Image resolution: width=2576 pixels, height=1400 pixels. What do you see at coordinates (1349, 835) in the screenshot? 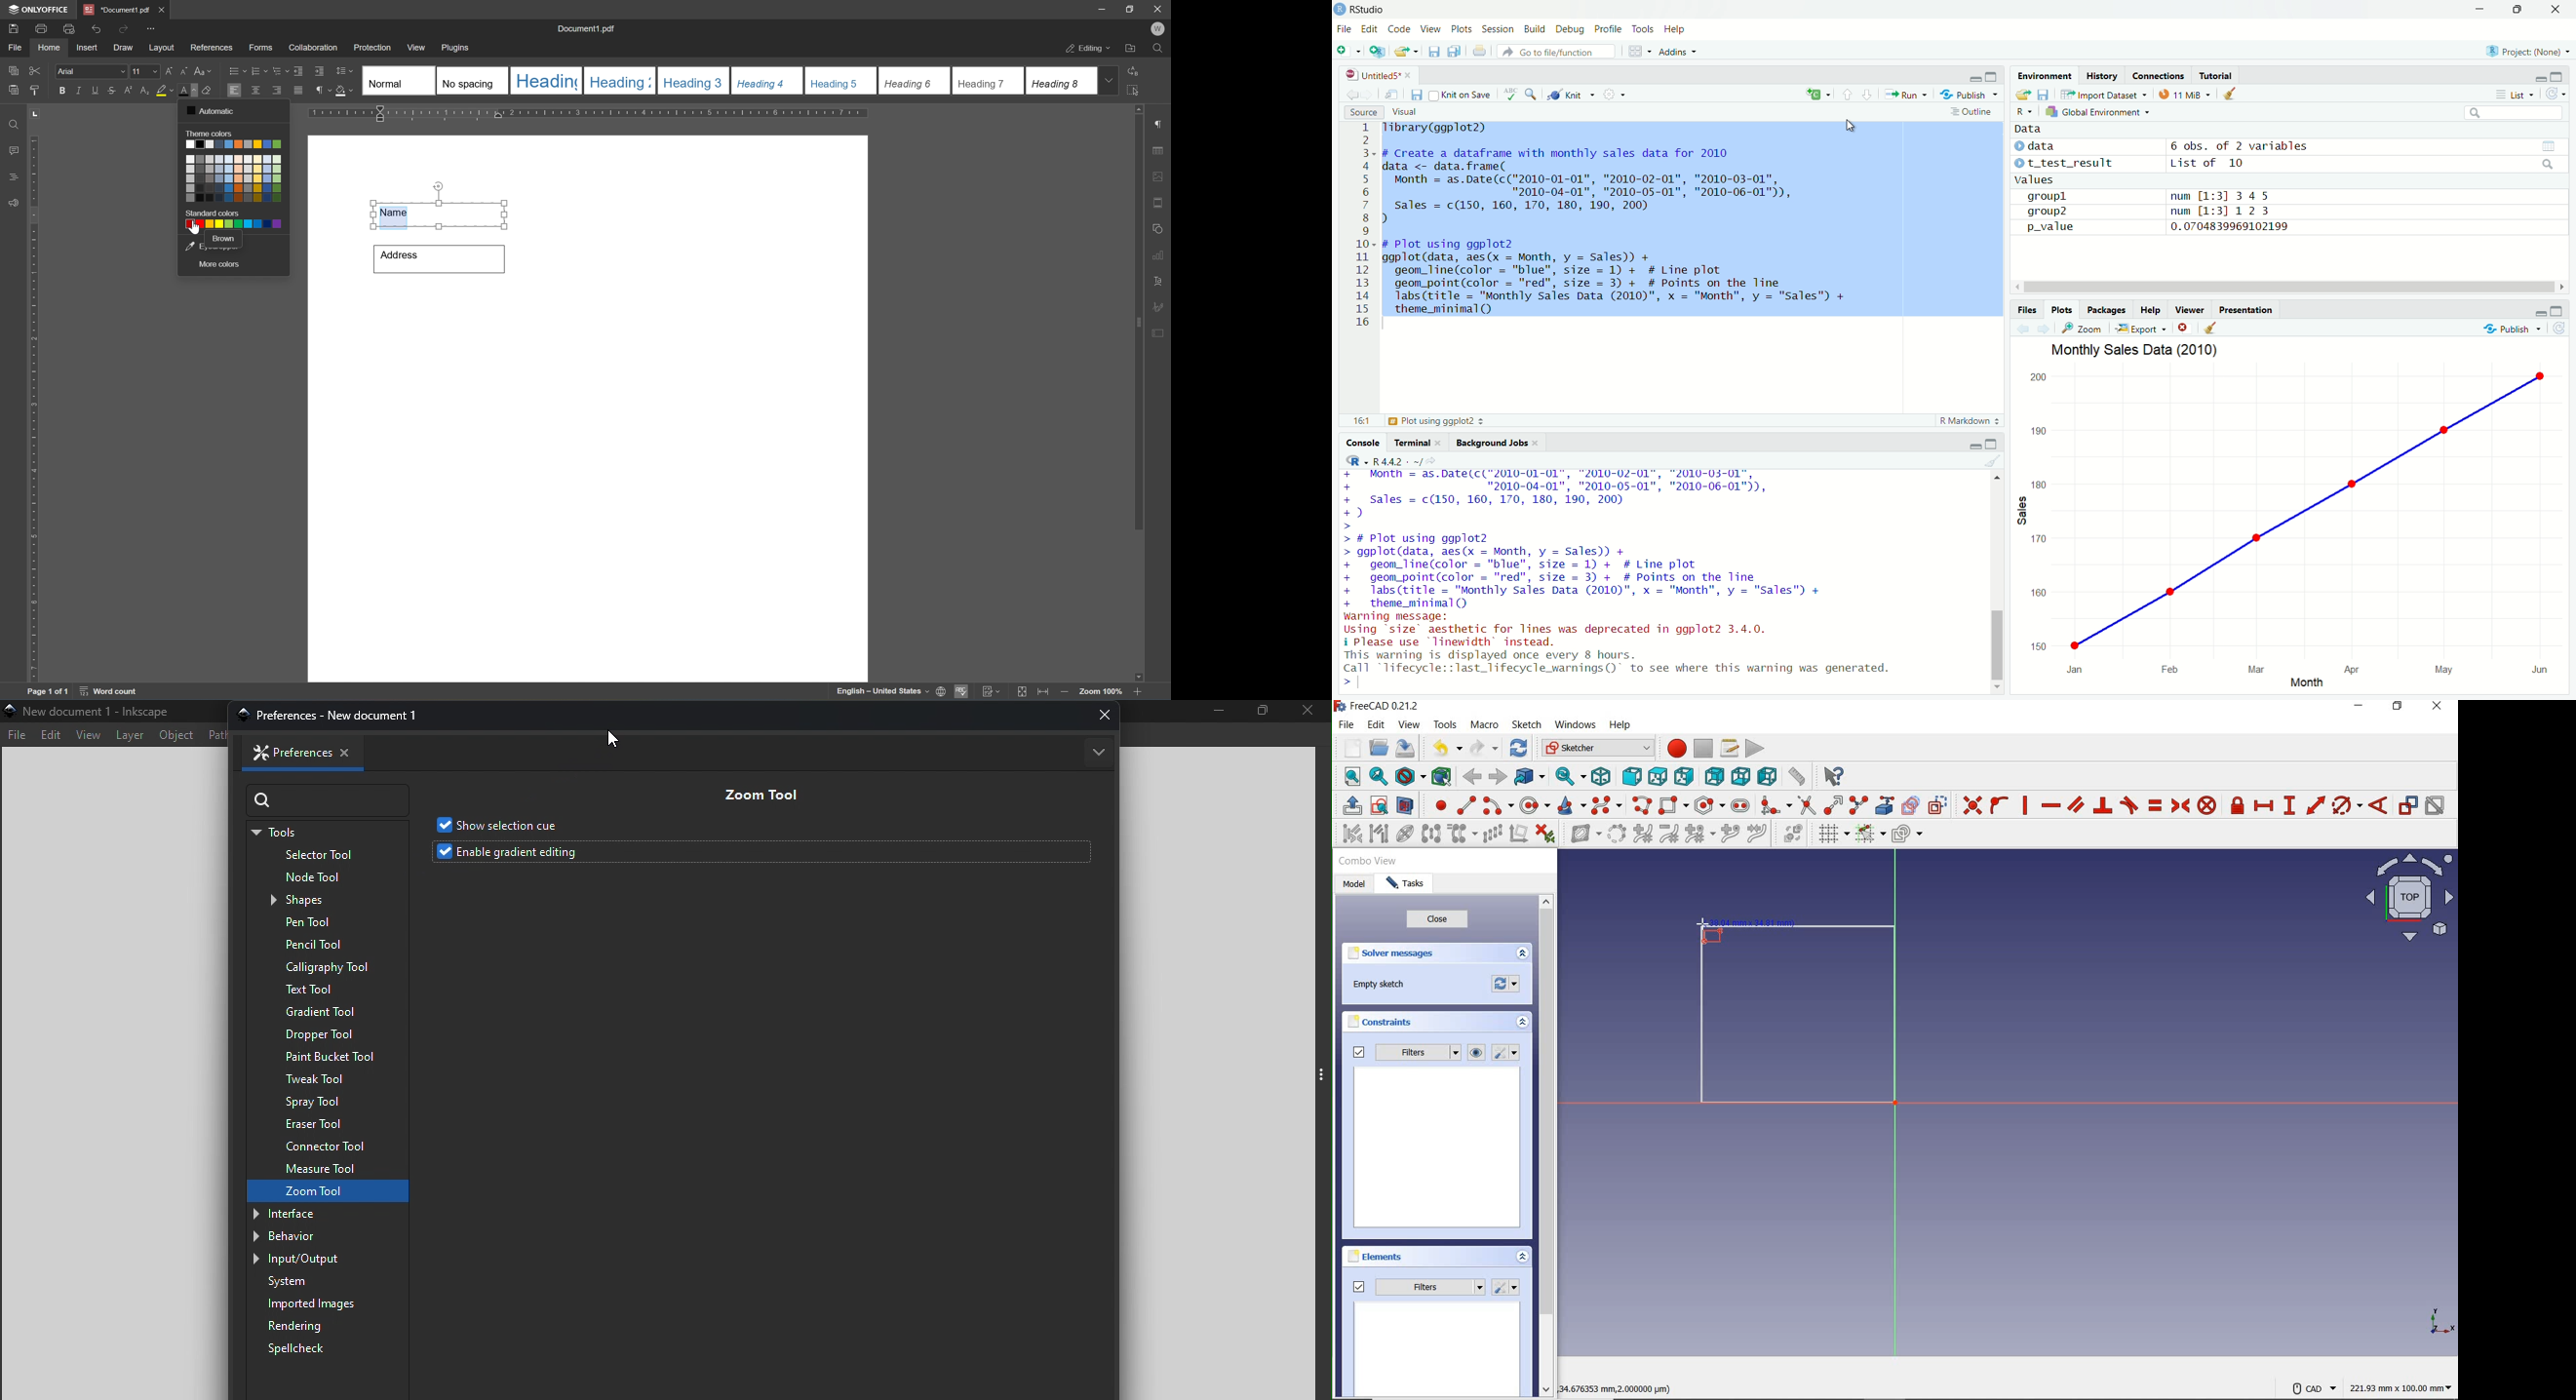
I see `select associated constraints` at bounding box center [1349, 835].